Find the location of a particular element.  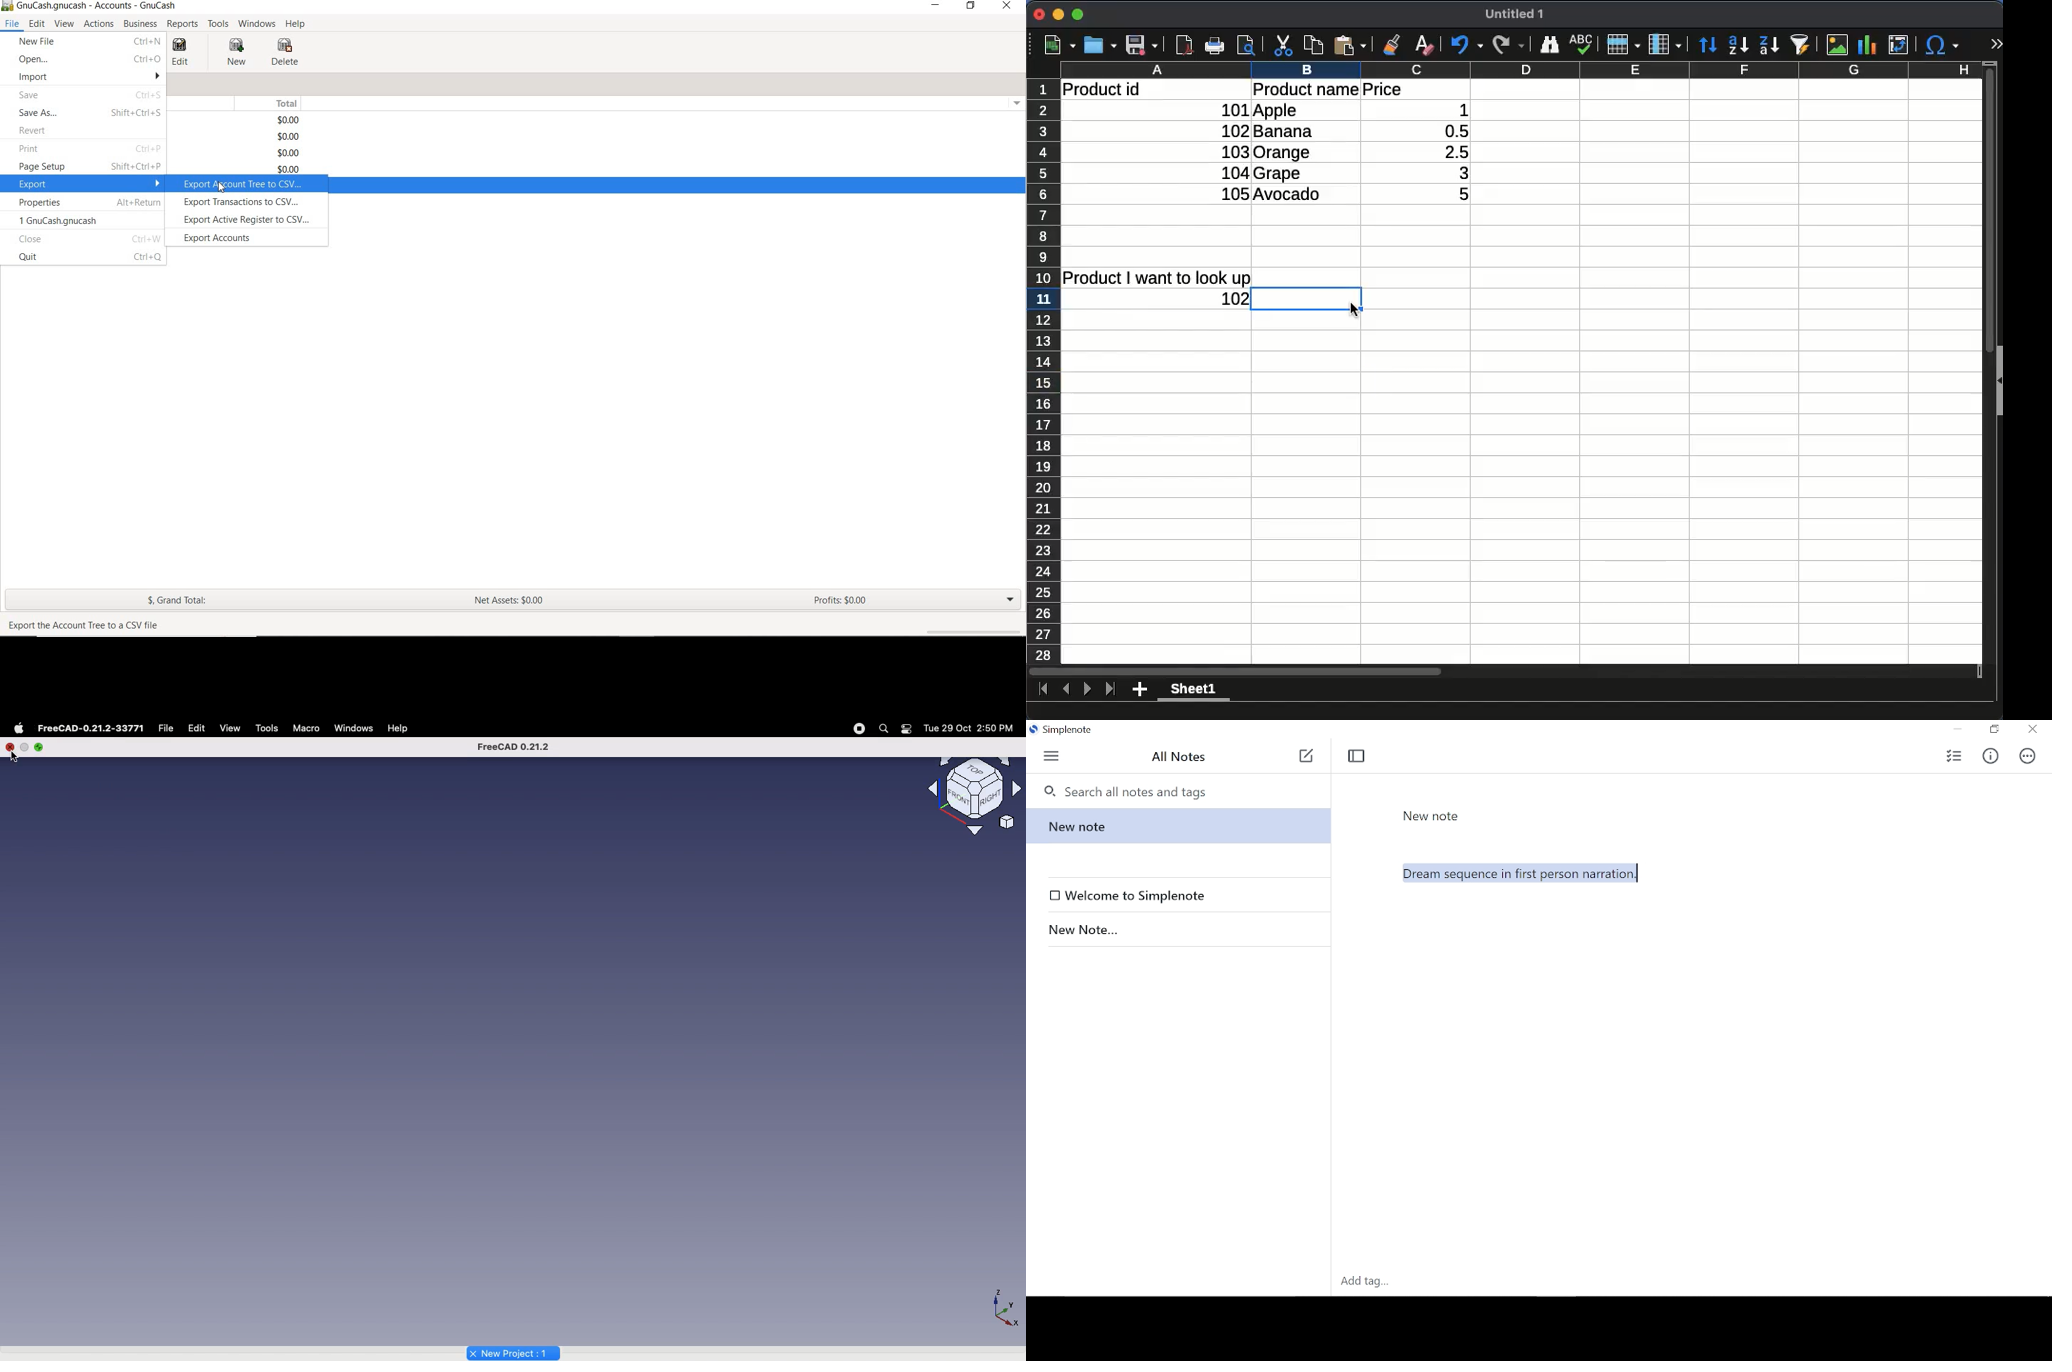

cell selected  is located at coordinates (1307, 299).